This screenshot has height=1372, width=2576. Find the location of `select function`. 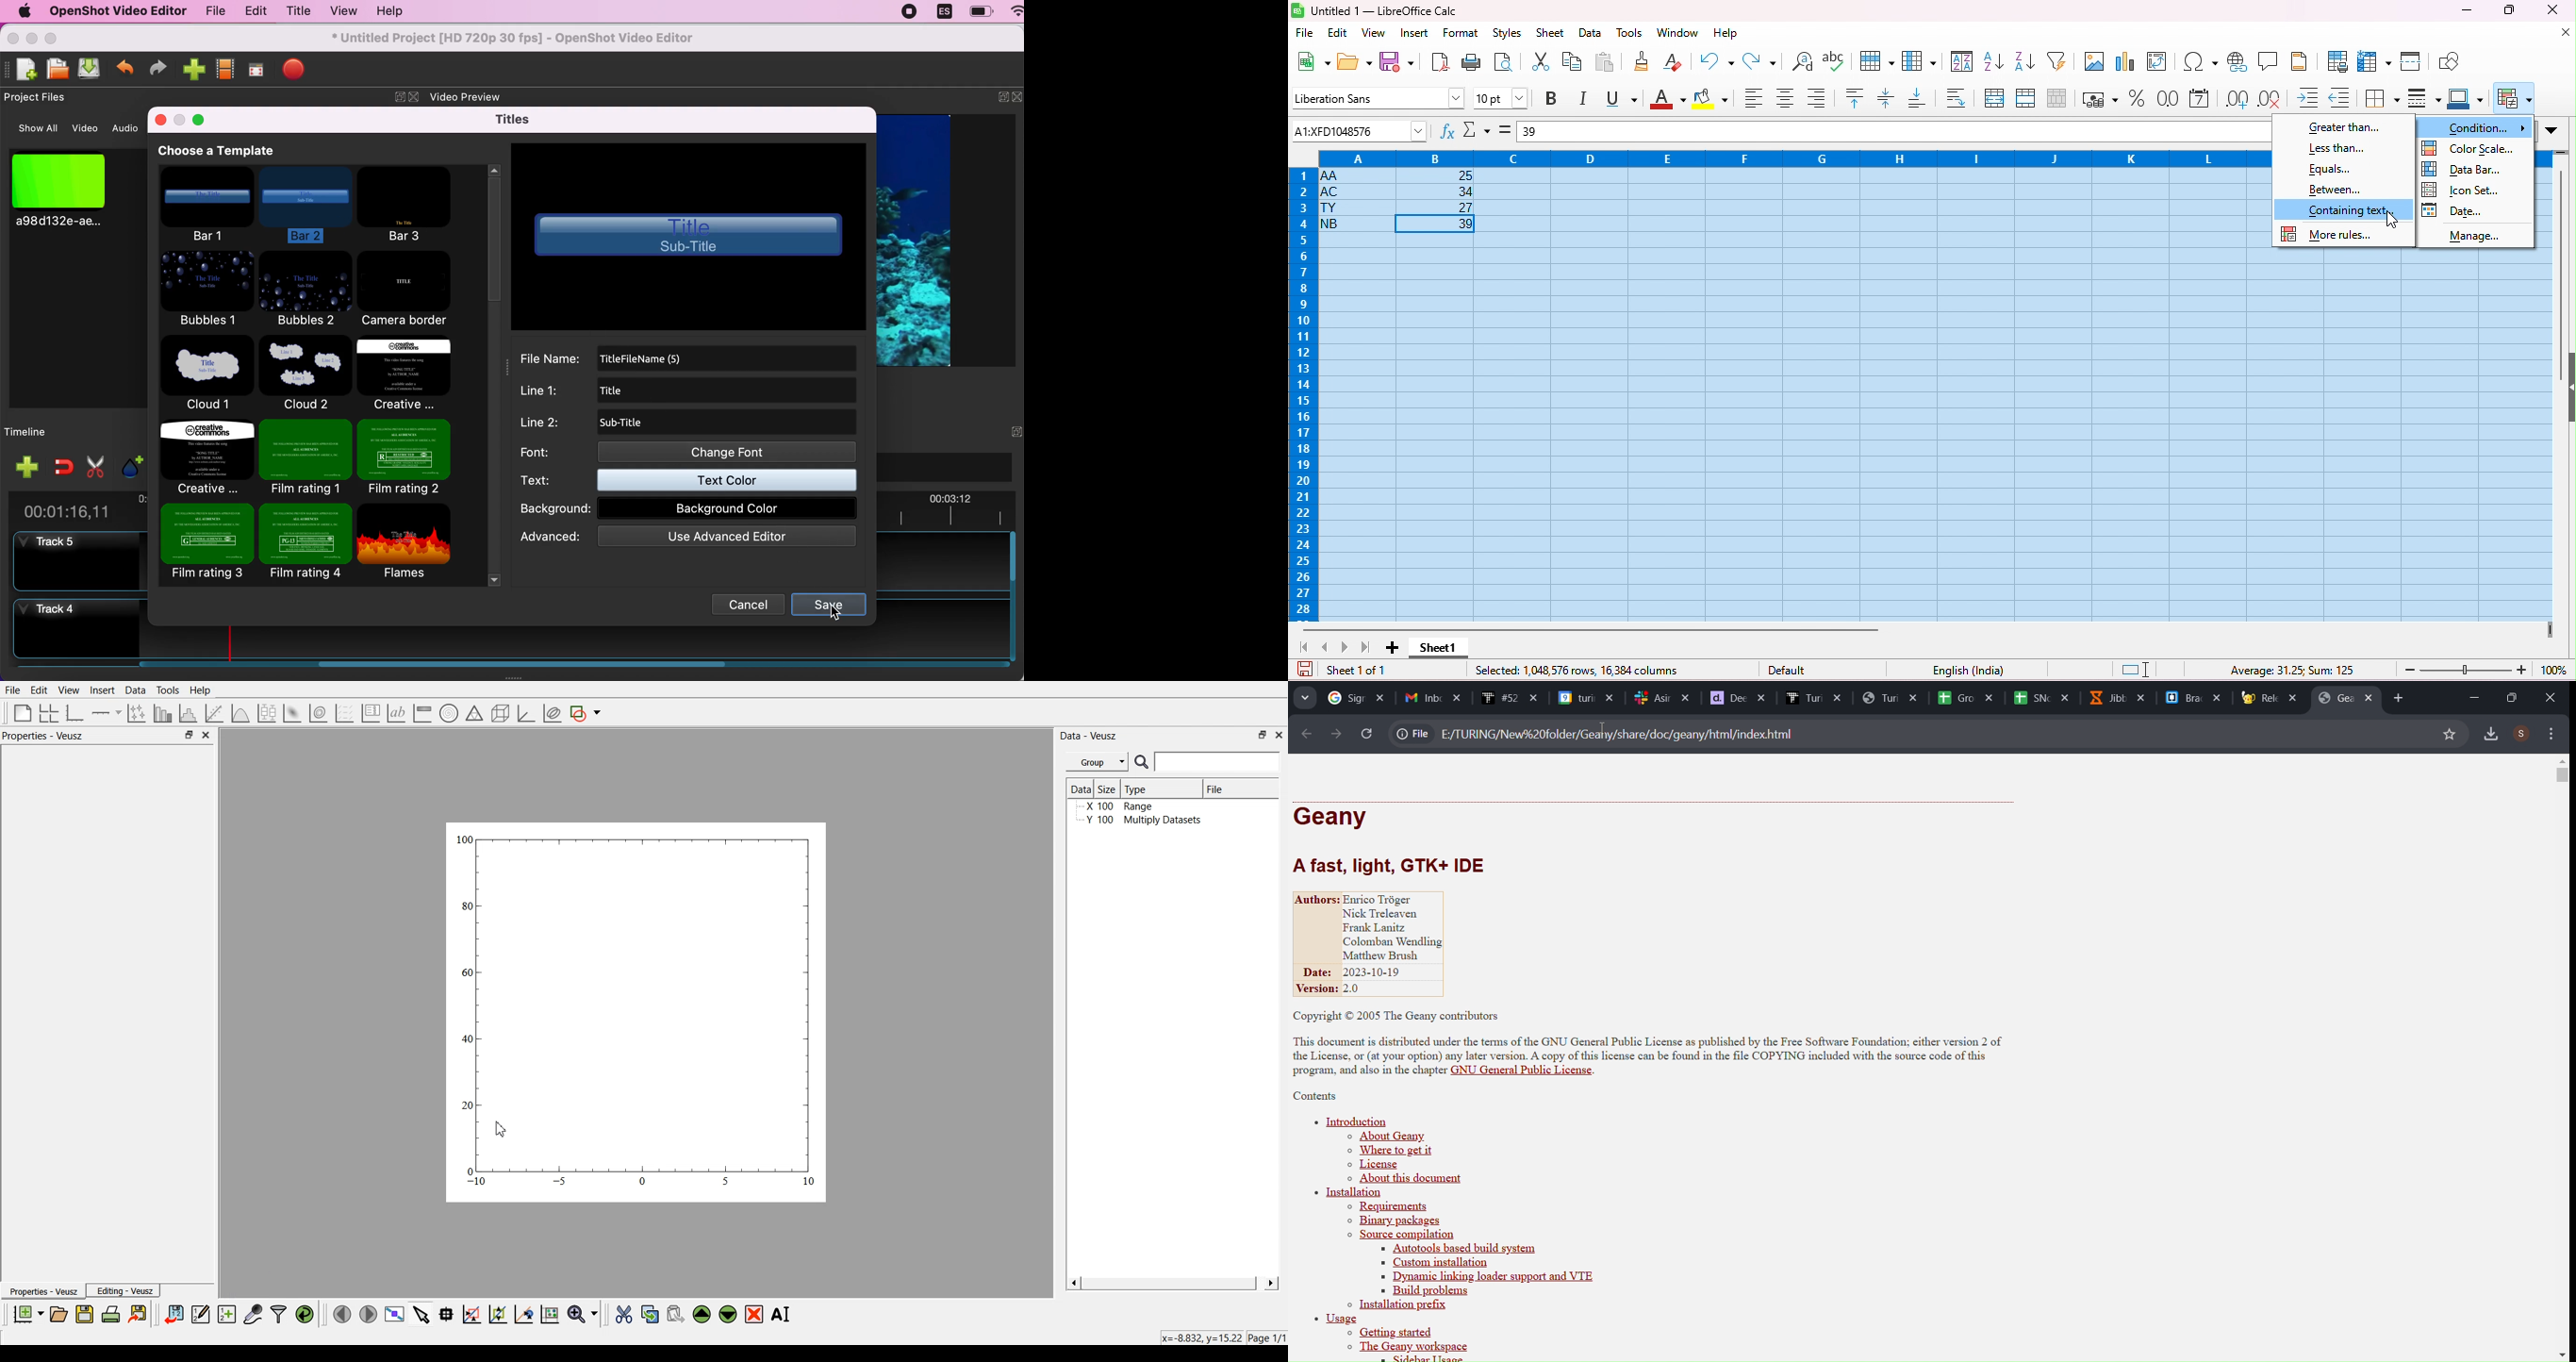

select function is located at coordinates (1477, 129).